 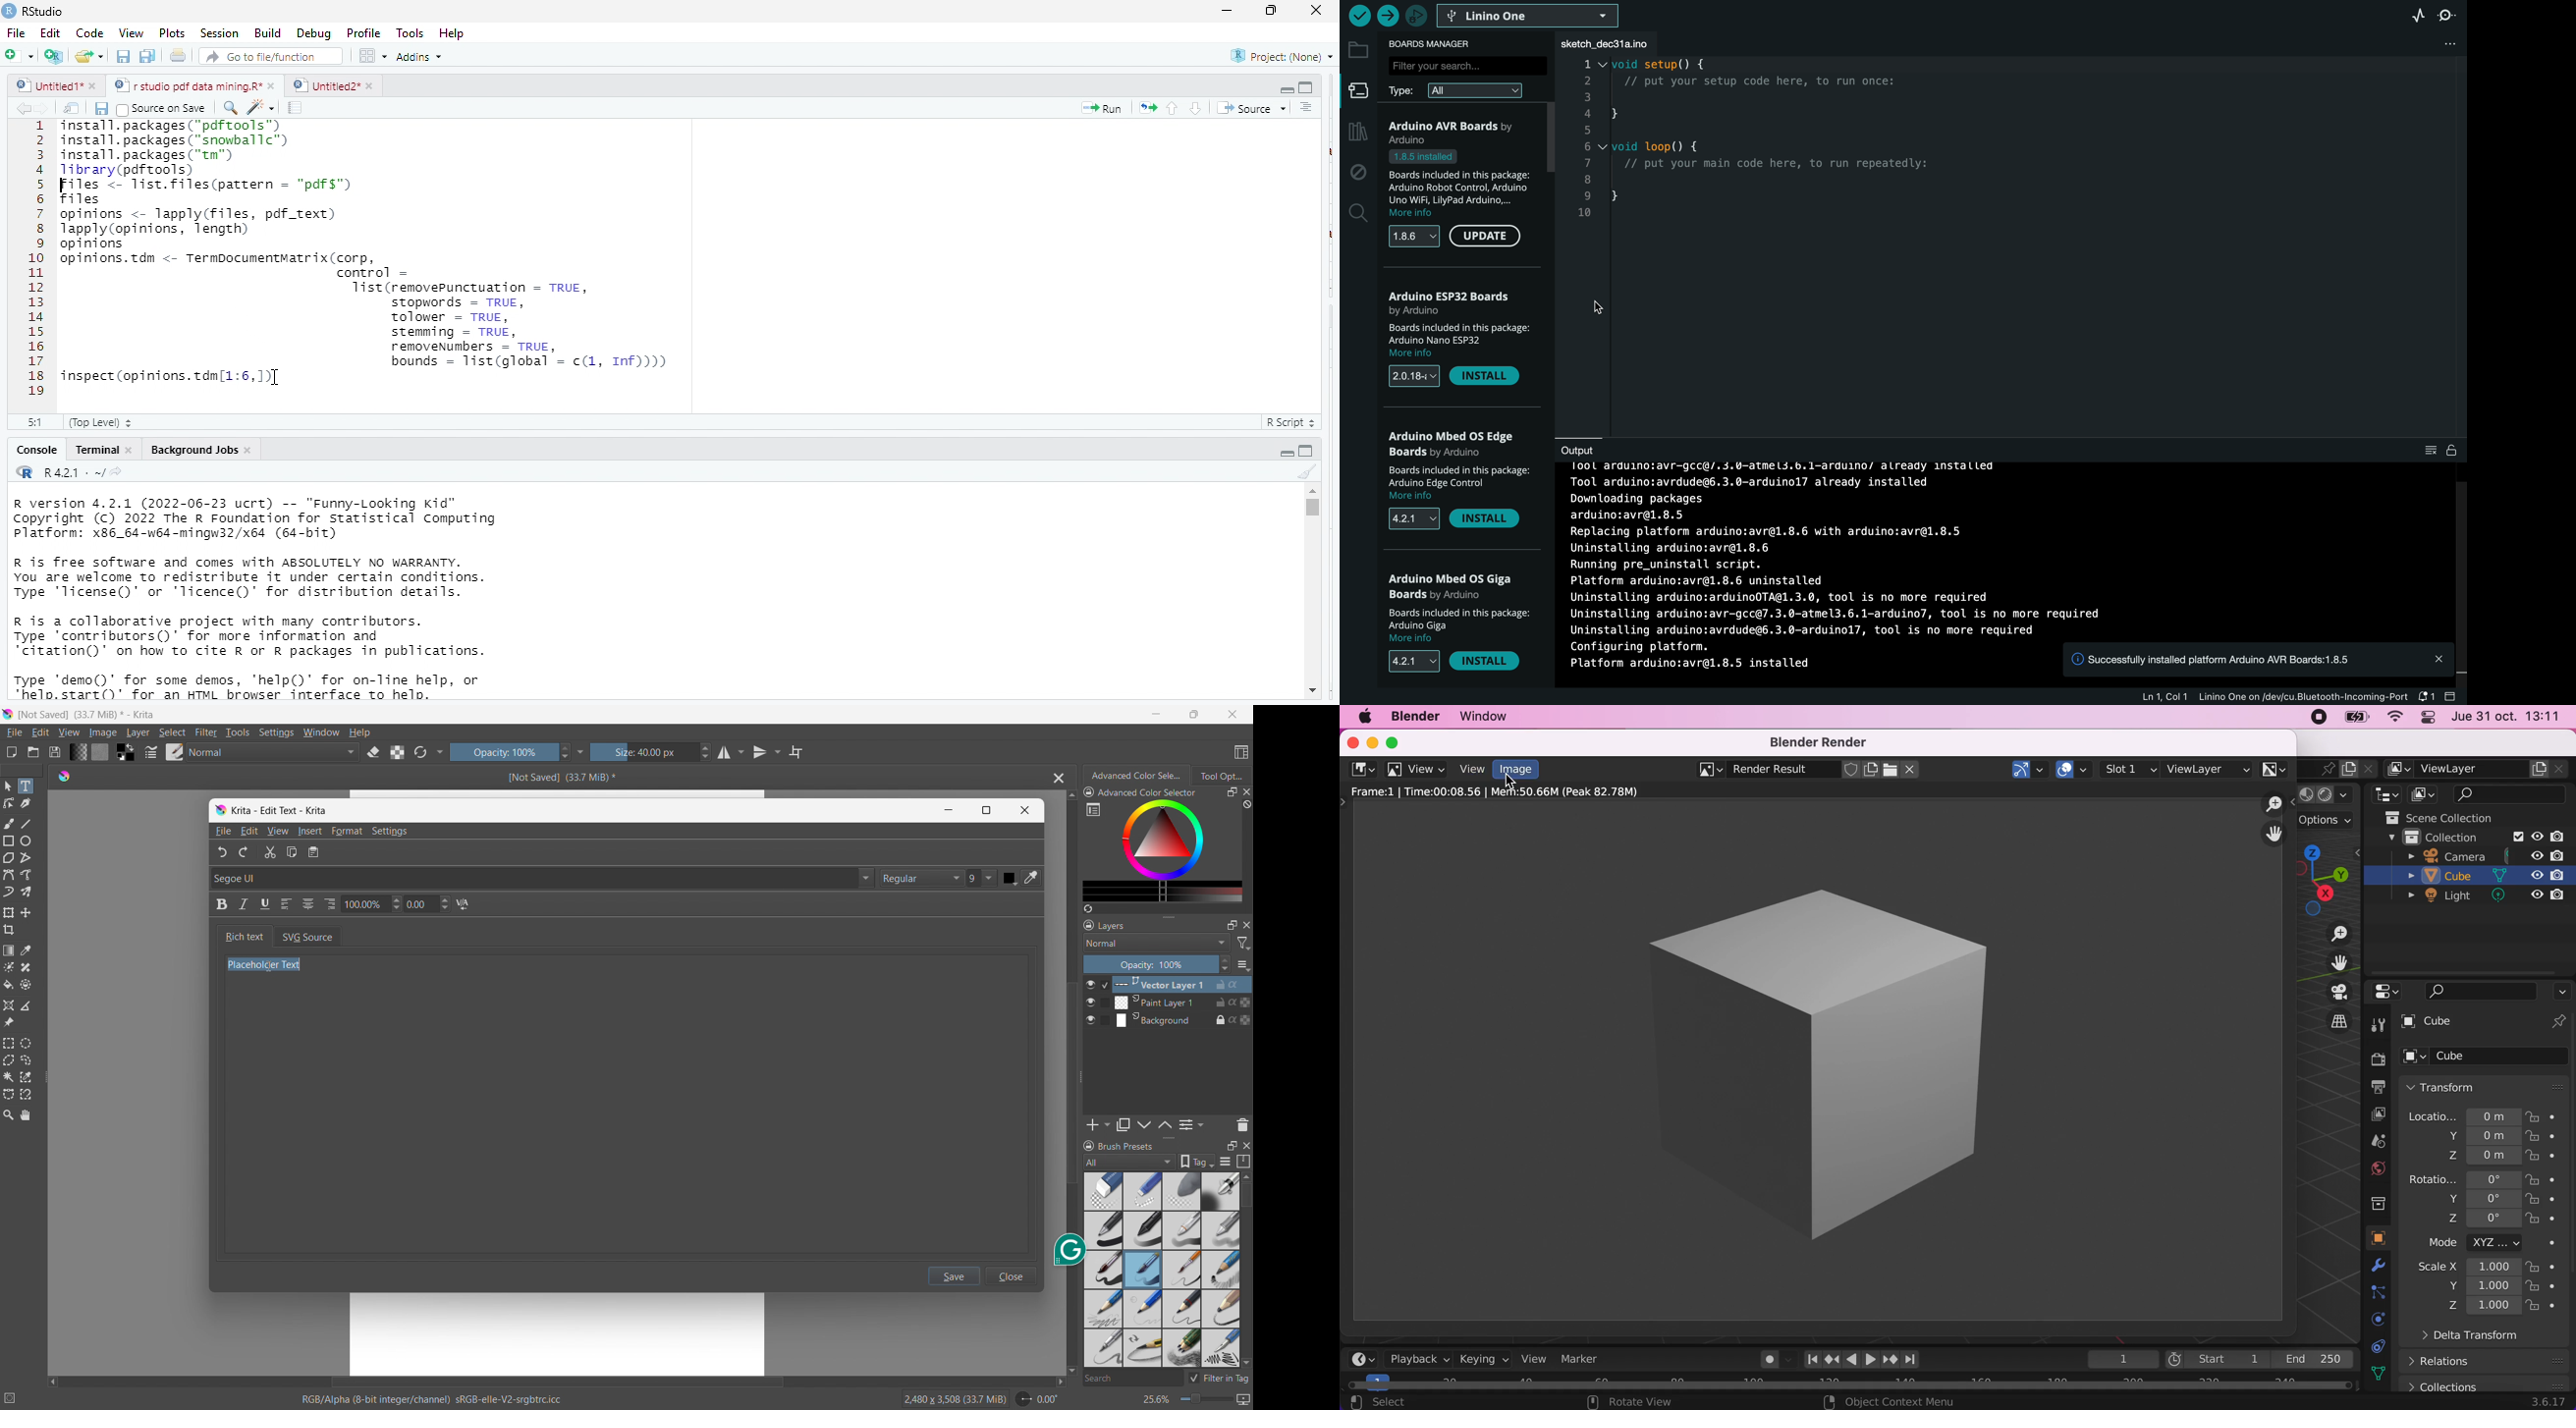 I want to click on scale measures, so click(x=2470, y=1287).